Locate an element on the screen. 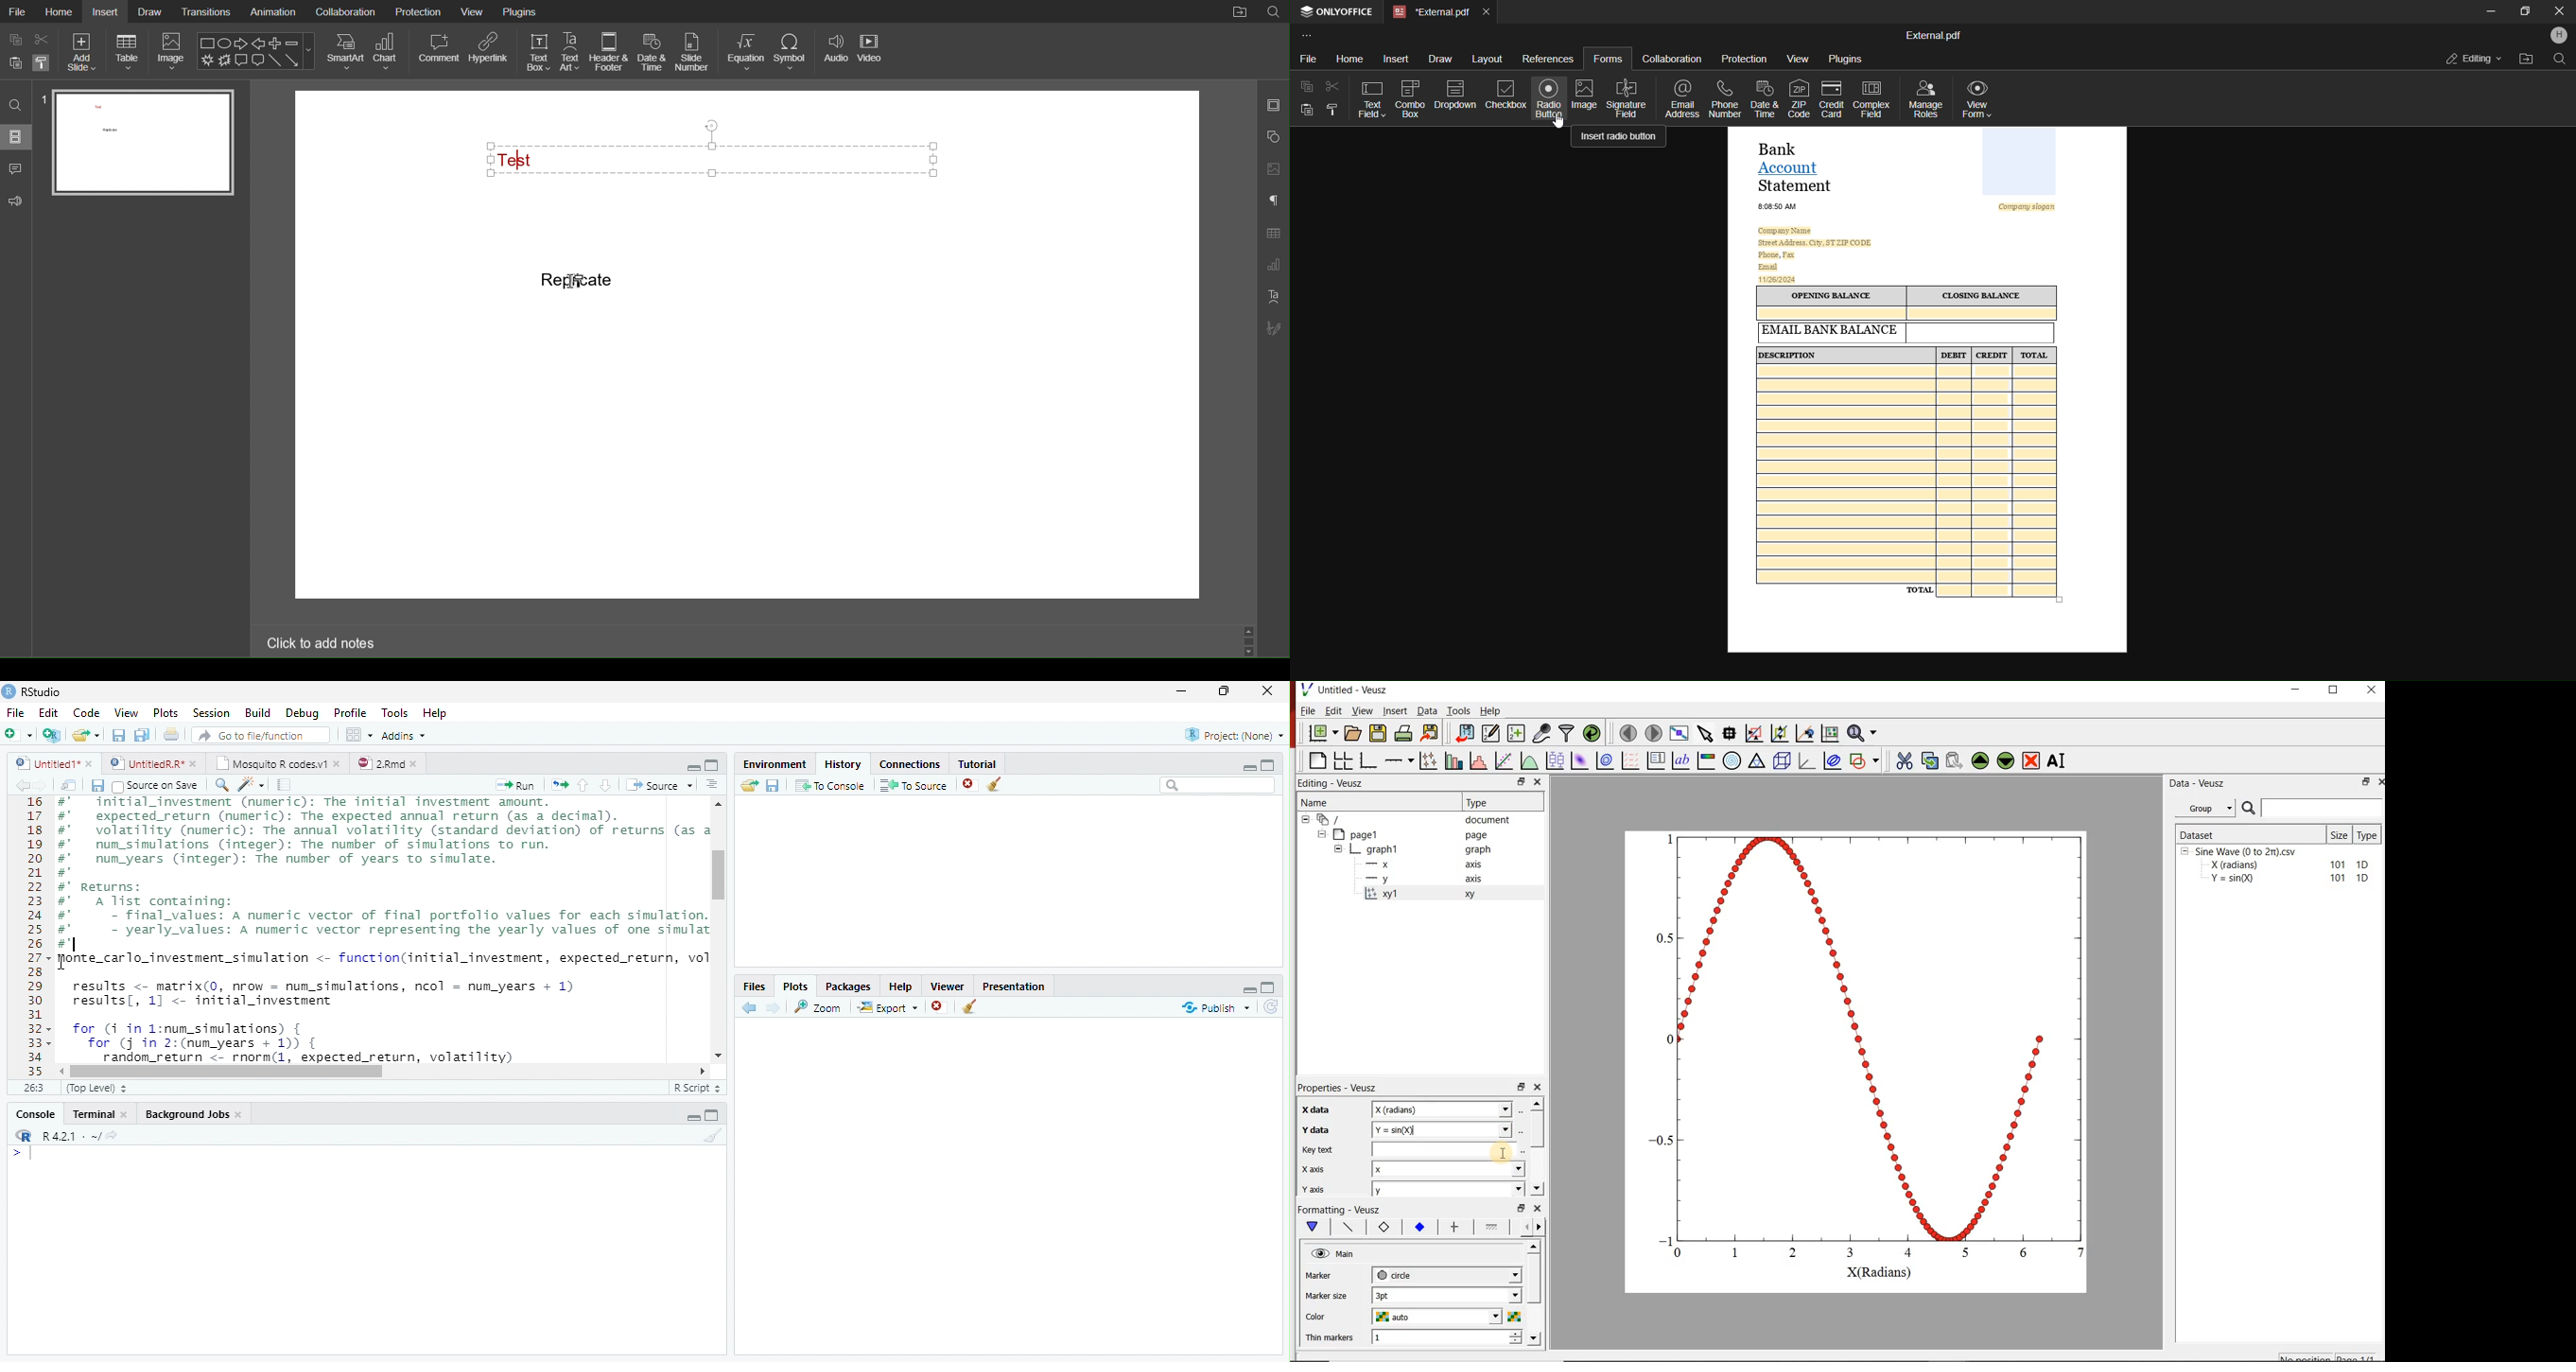 This screenshot has width=2576, height=1372. Full Height is located at coordinates (1269, 763).